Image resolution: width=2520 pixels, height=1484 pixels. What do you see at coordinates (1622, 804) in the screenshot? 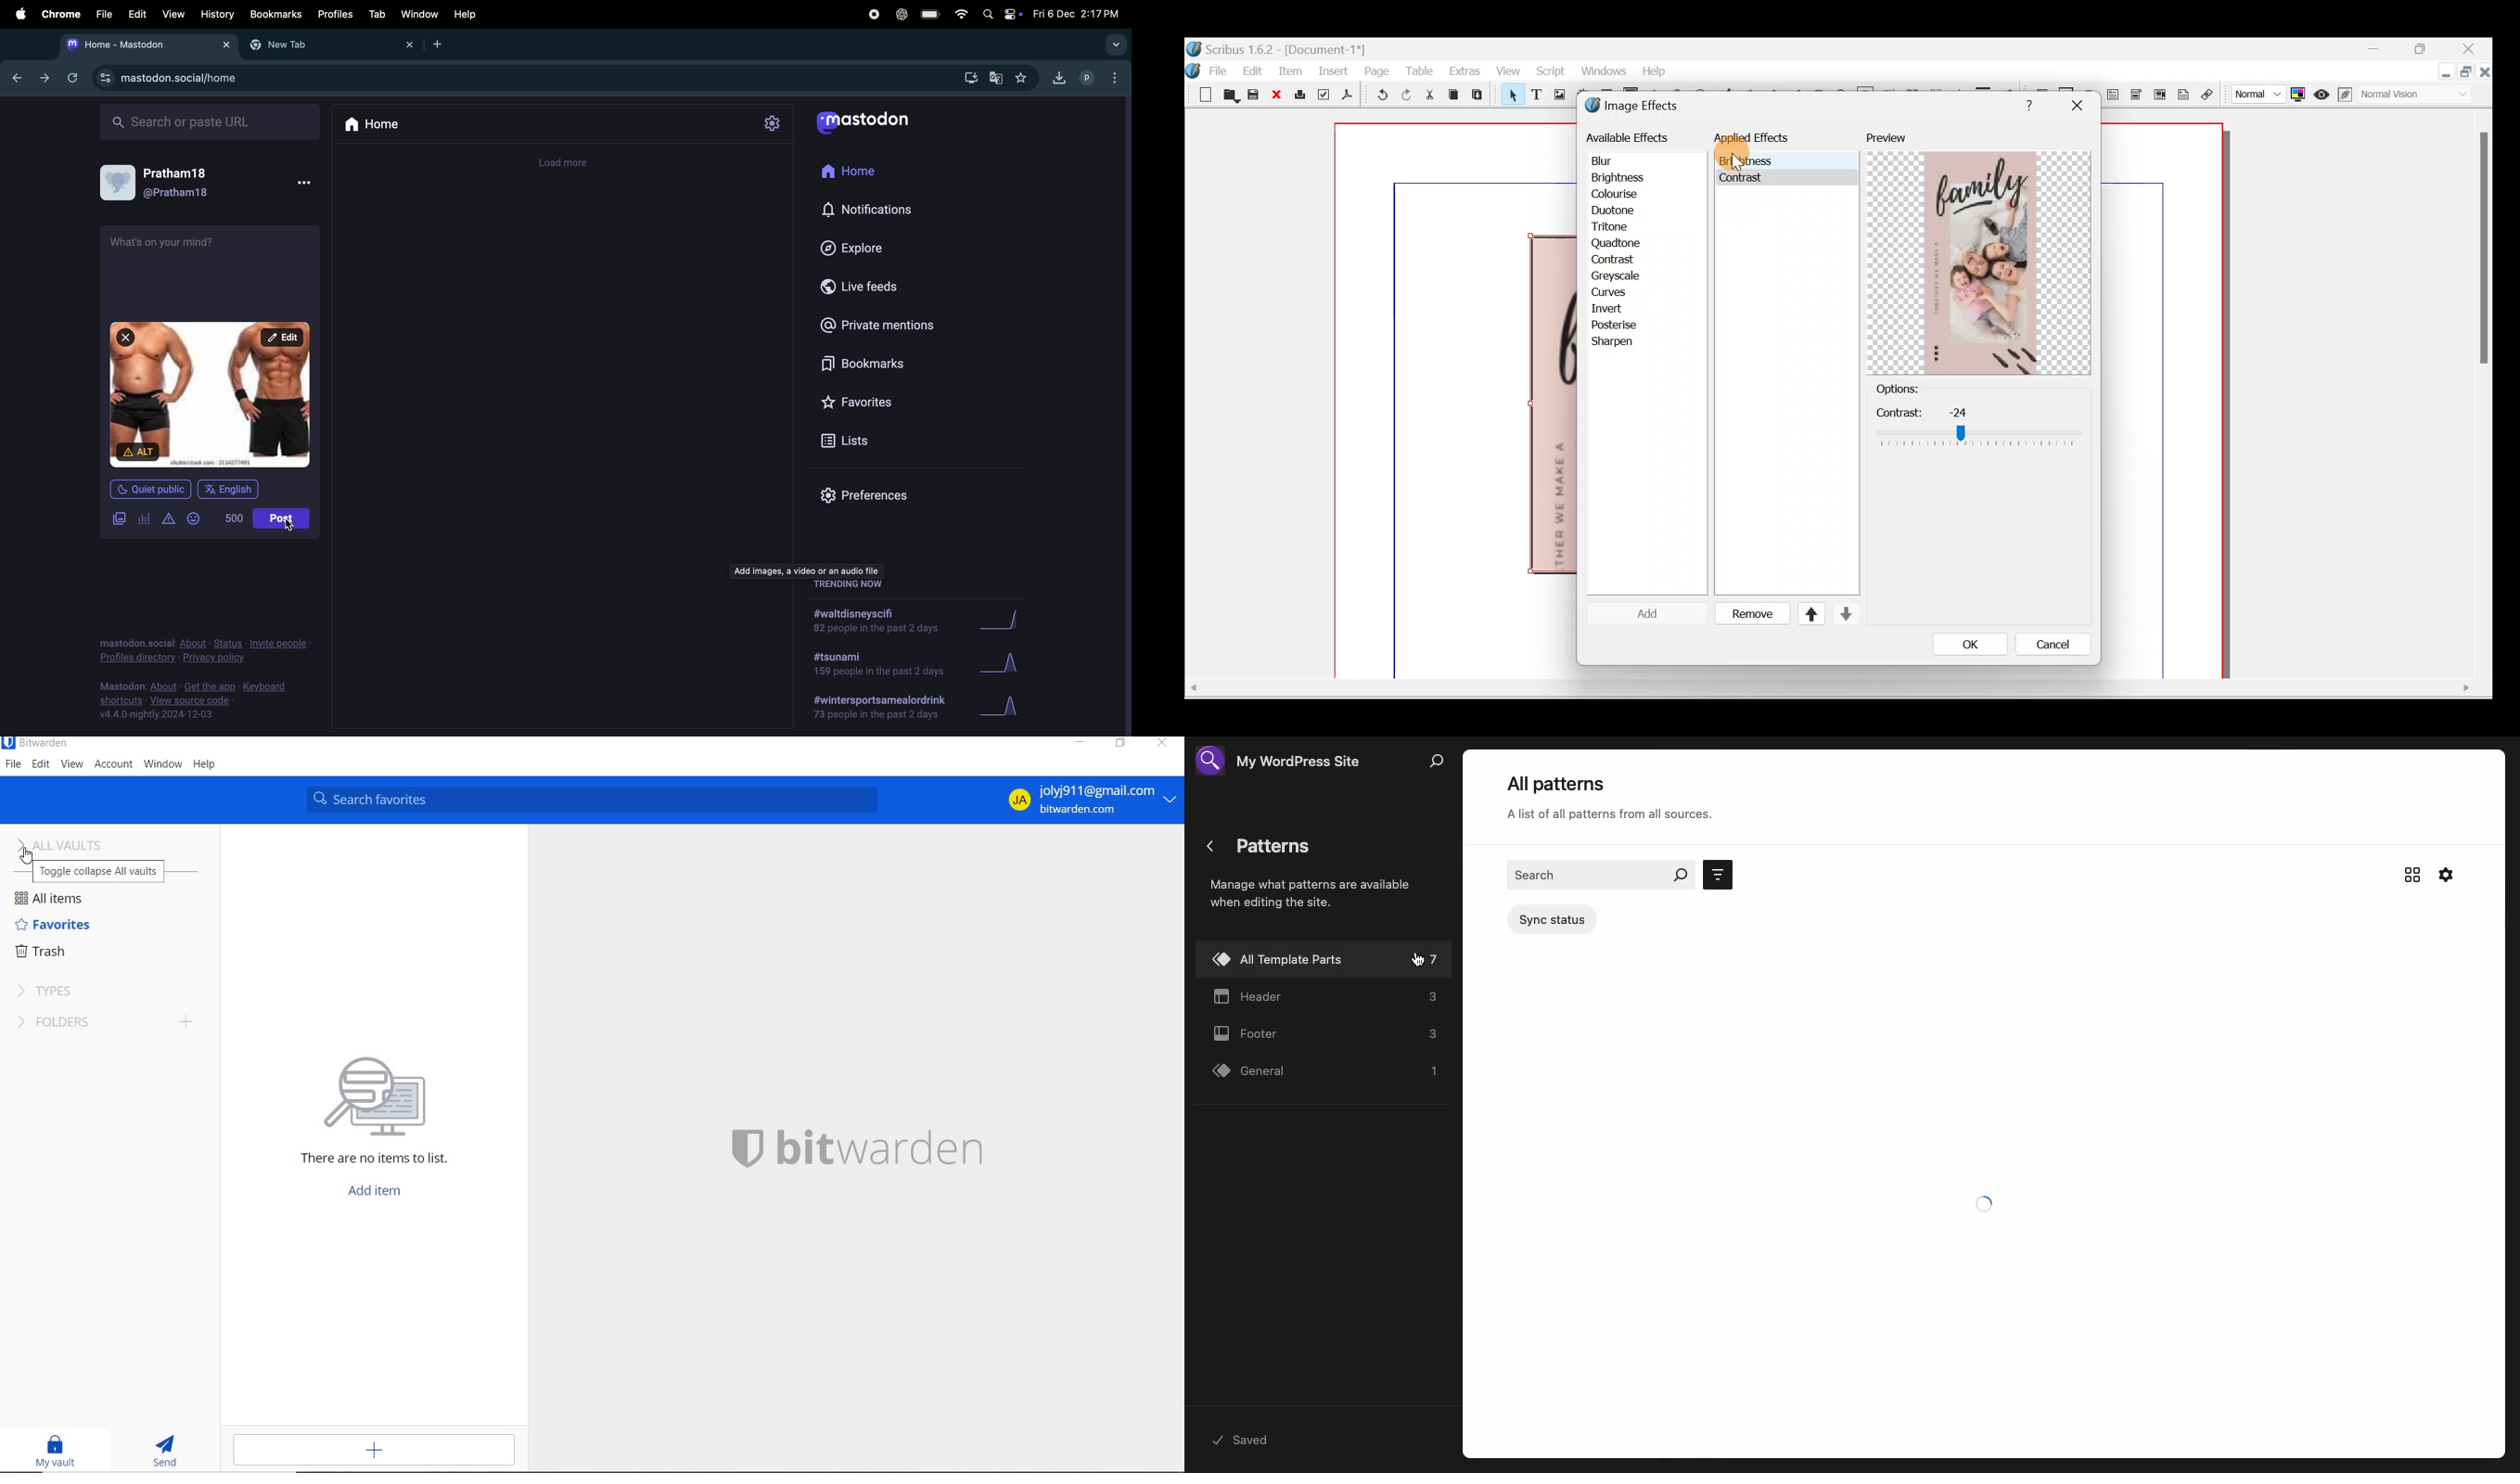
I see `All patterns ` at bounding box center [1622, 804].